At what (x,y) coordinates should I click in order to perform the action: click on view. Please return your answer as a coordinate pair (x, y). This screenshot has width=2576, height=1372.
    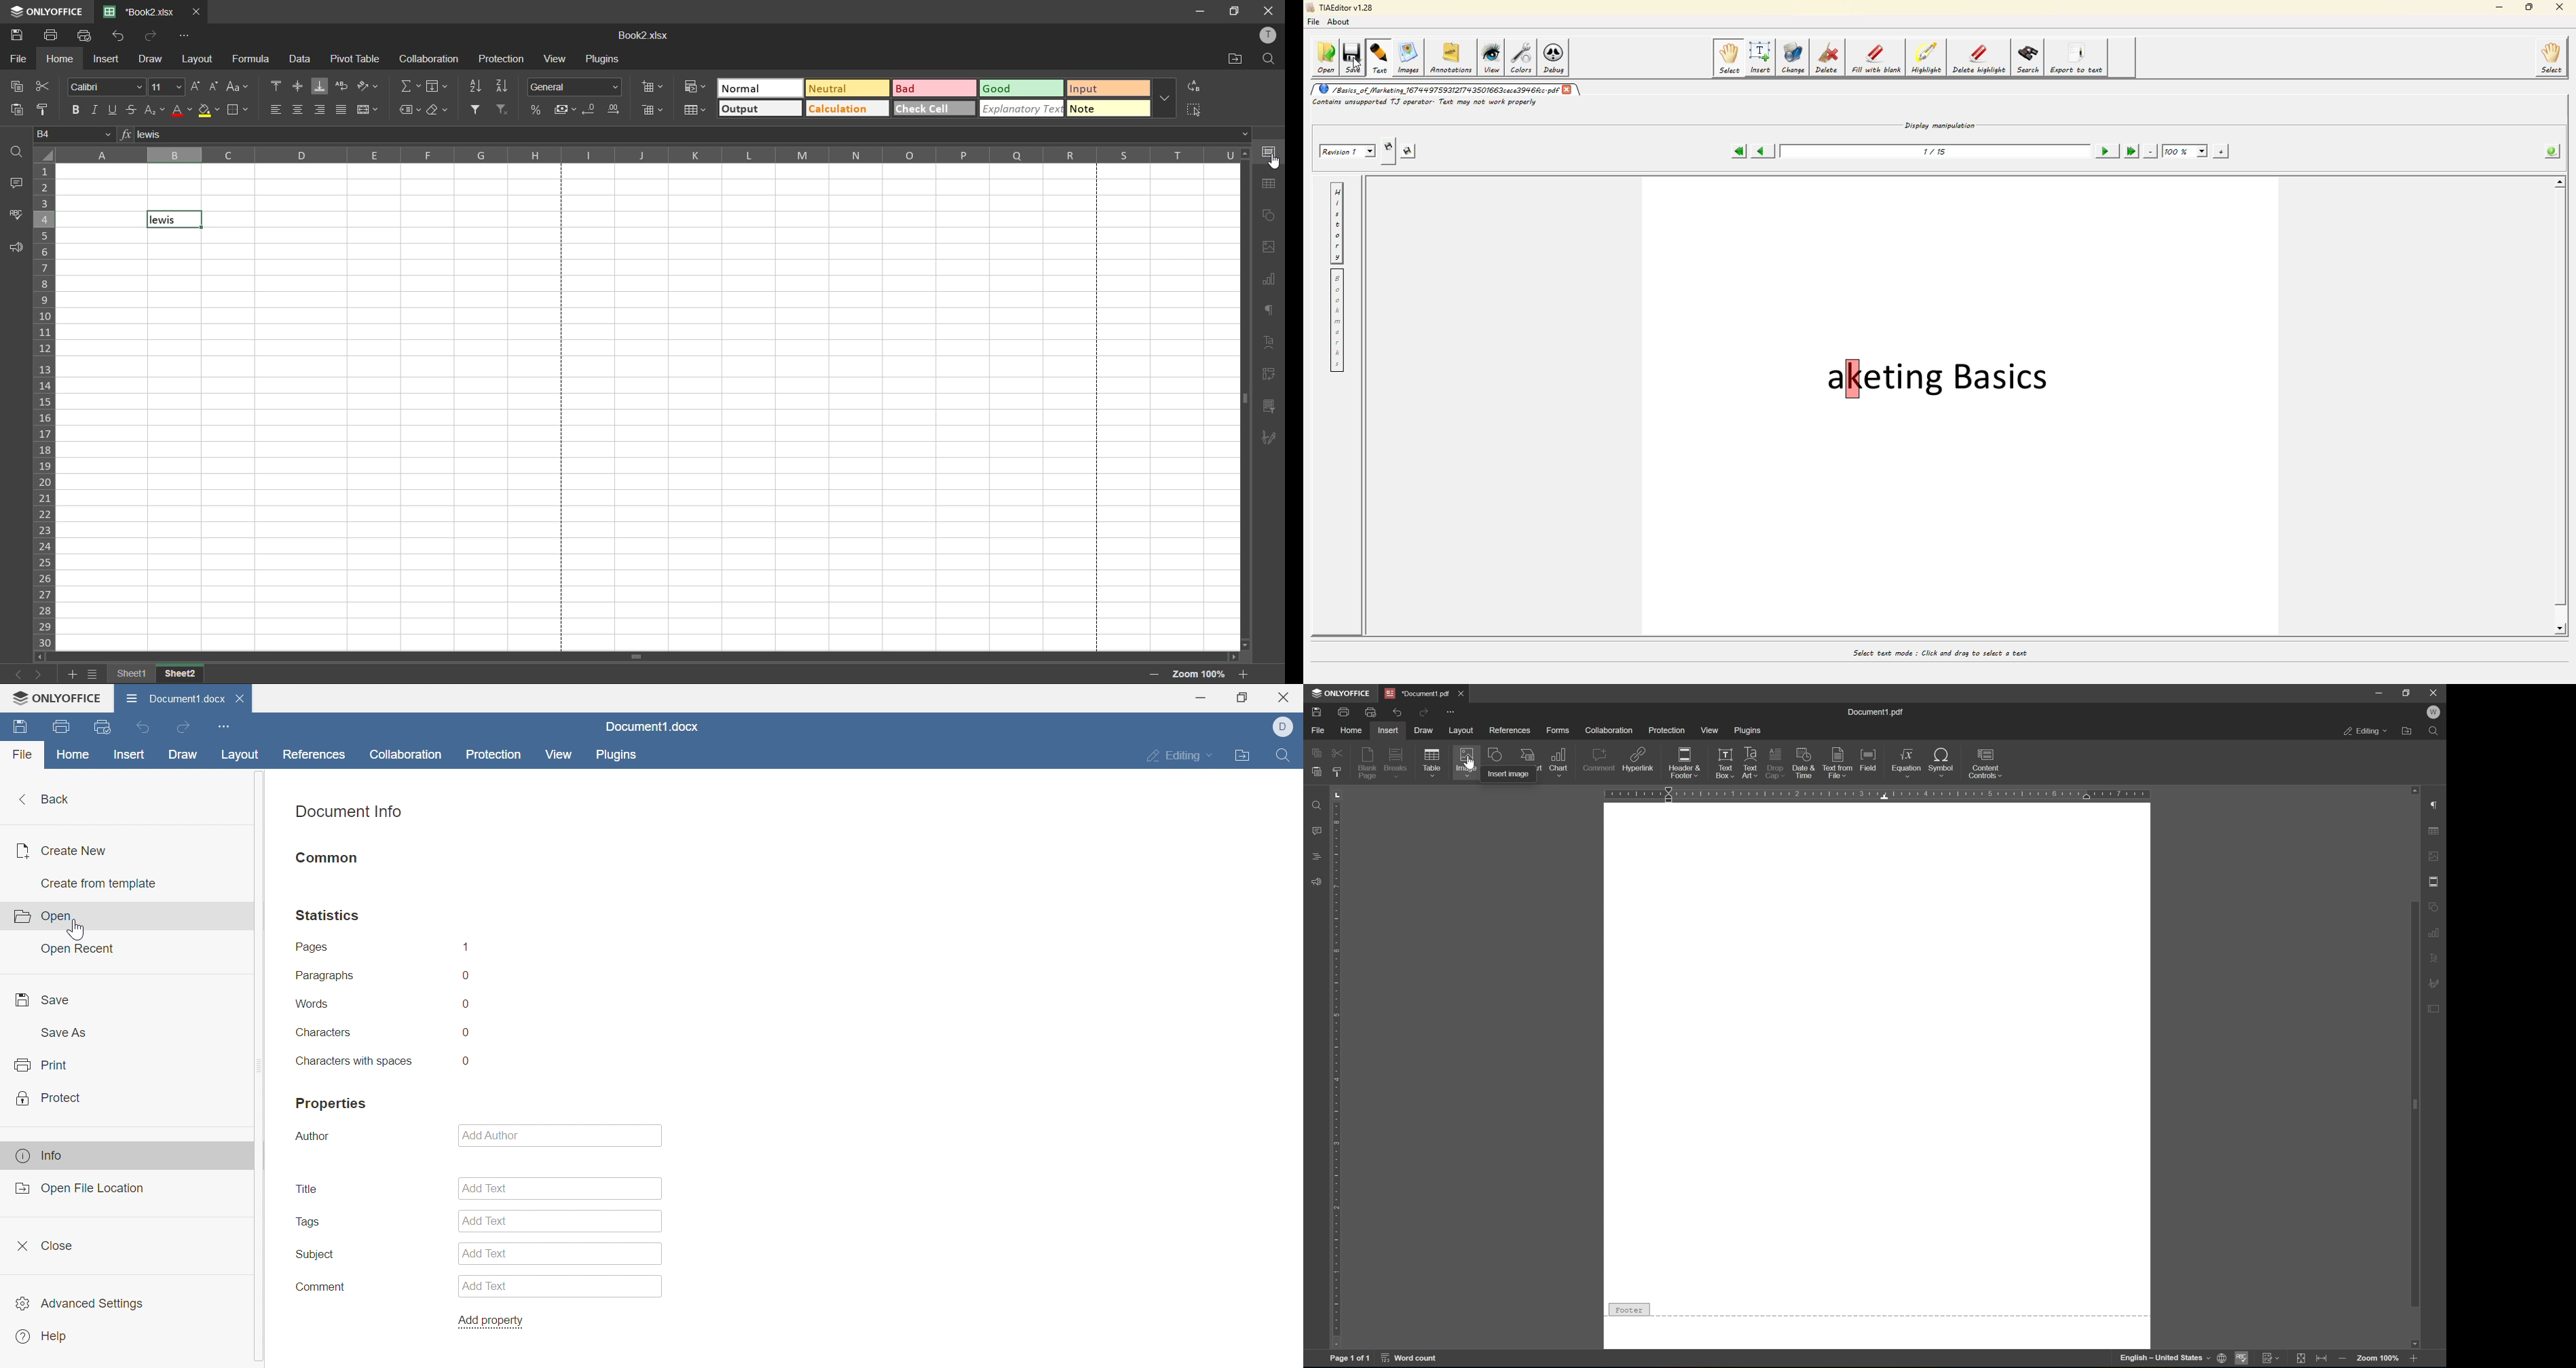
    Looking at the image, I should click on (1708, 730).